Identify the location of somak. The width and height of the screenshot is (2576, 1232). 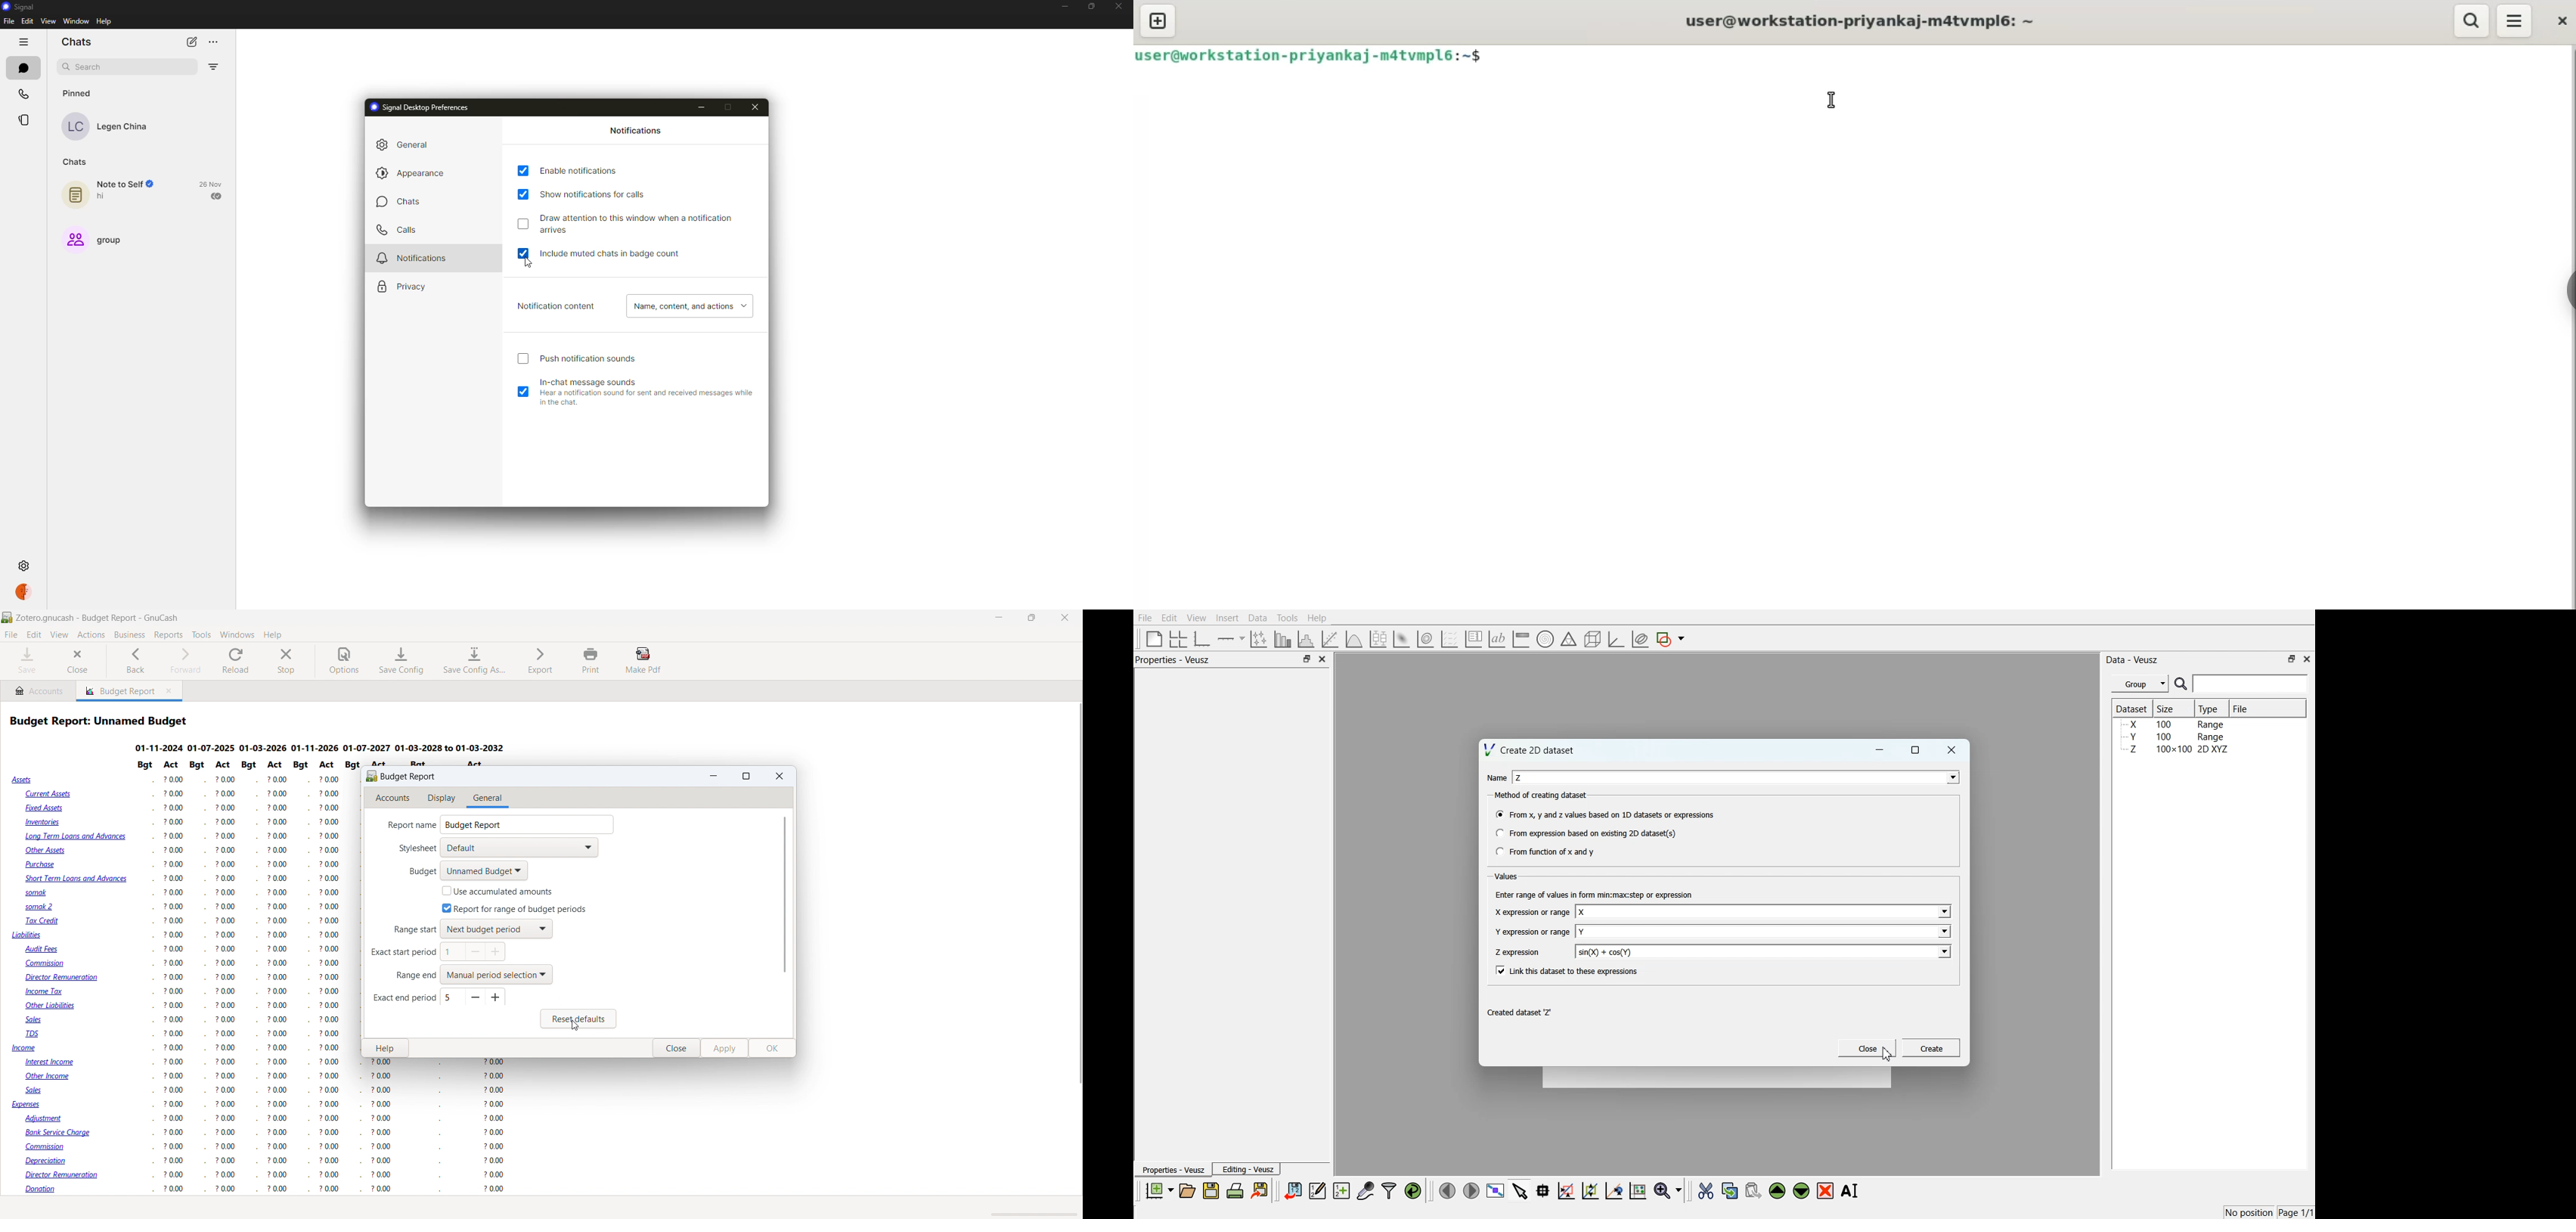
(34, 892).